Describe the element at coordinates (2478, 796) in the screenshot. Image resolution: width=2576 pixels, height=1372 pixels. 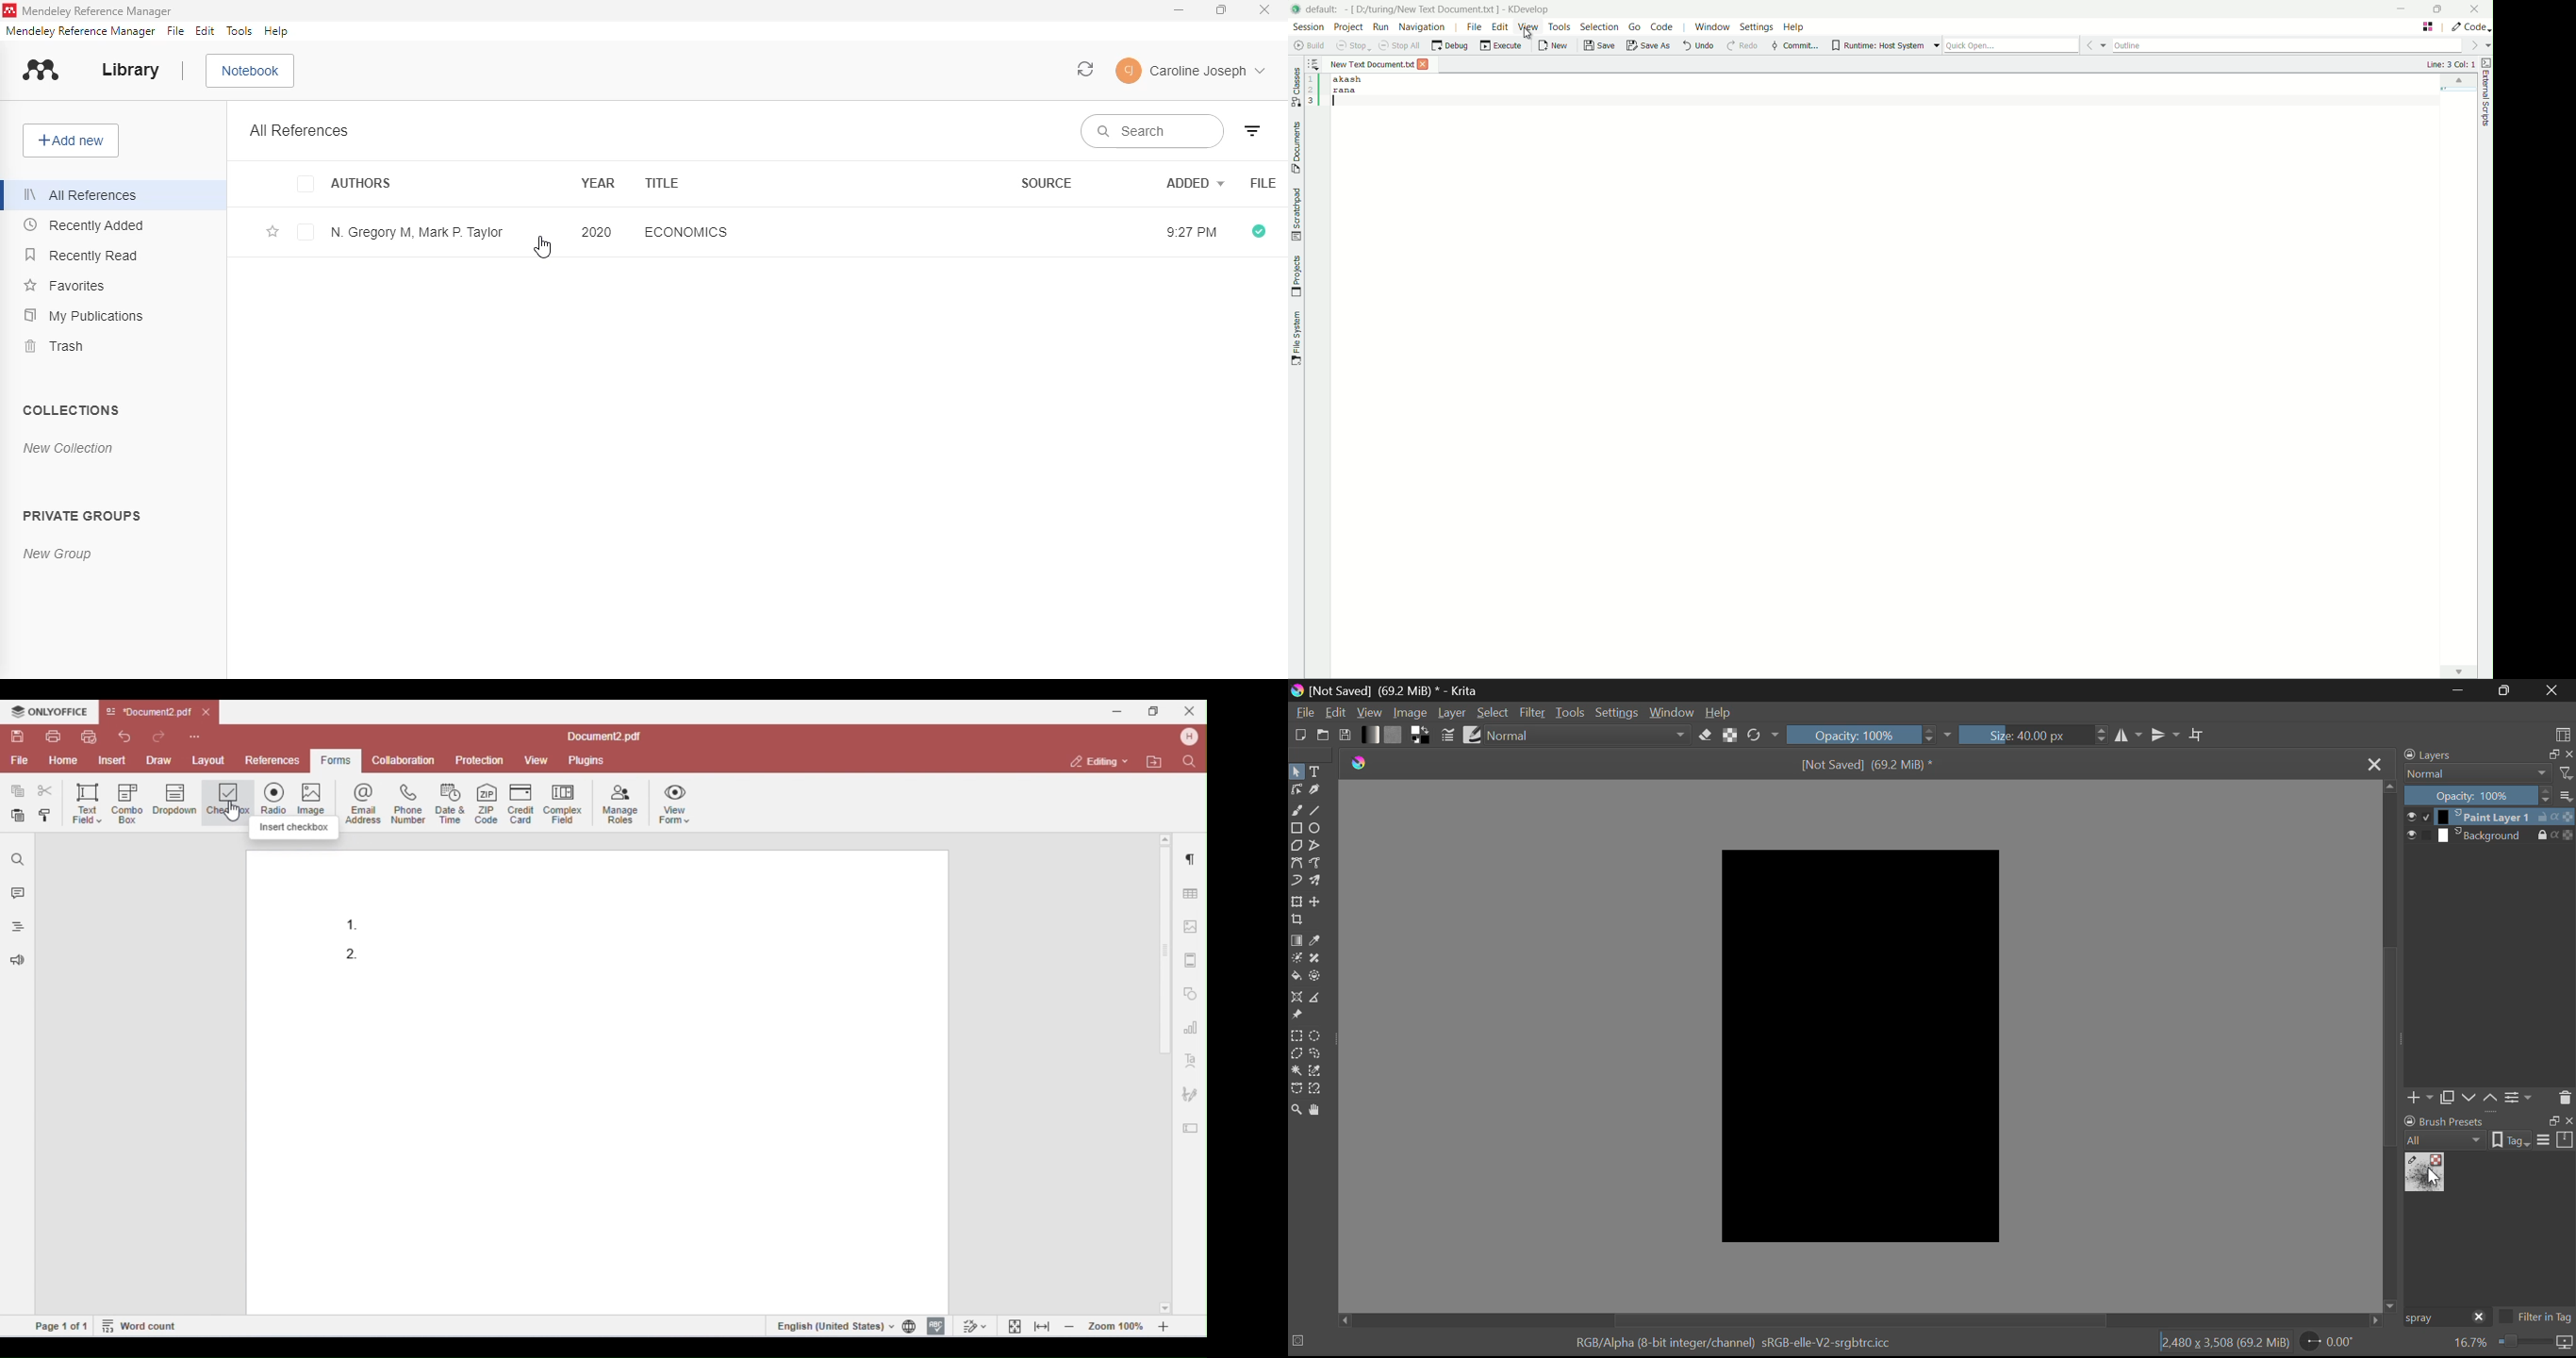
I see `Opacity: 100%` at that location.